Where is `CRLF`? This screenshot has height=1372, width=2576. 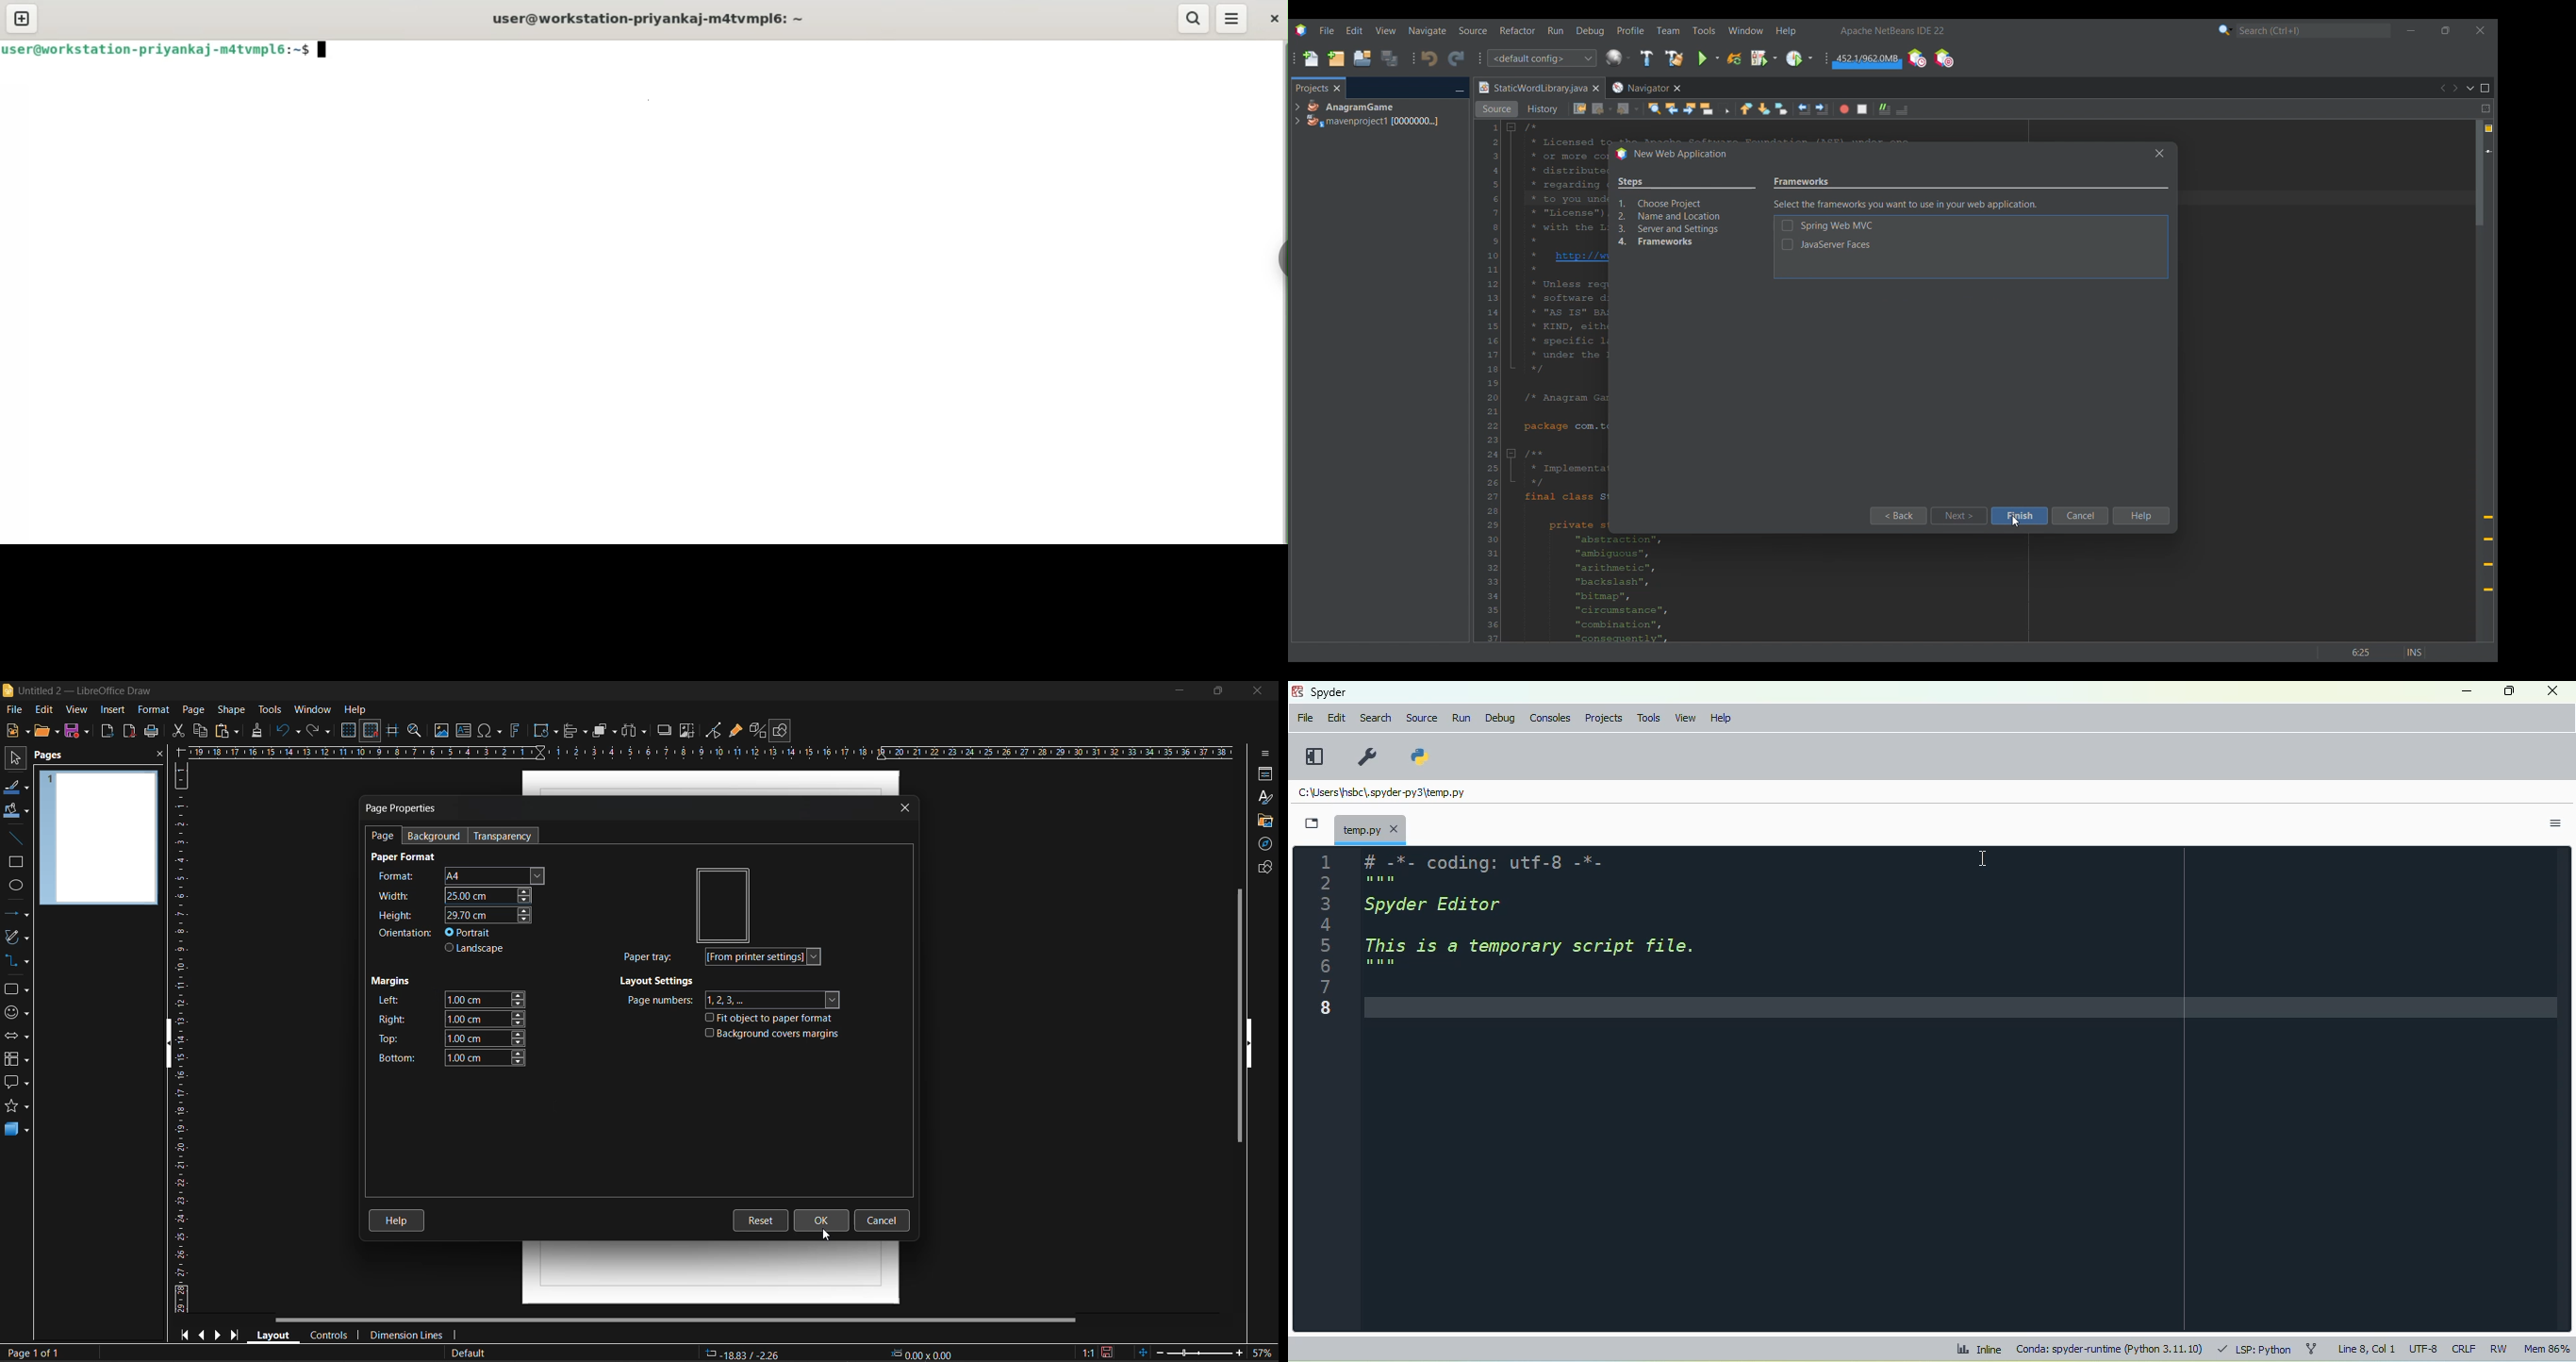
CRLF is located at coordinates (2463, 1350).